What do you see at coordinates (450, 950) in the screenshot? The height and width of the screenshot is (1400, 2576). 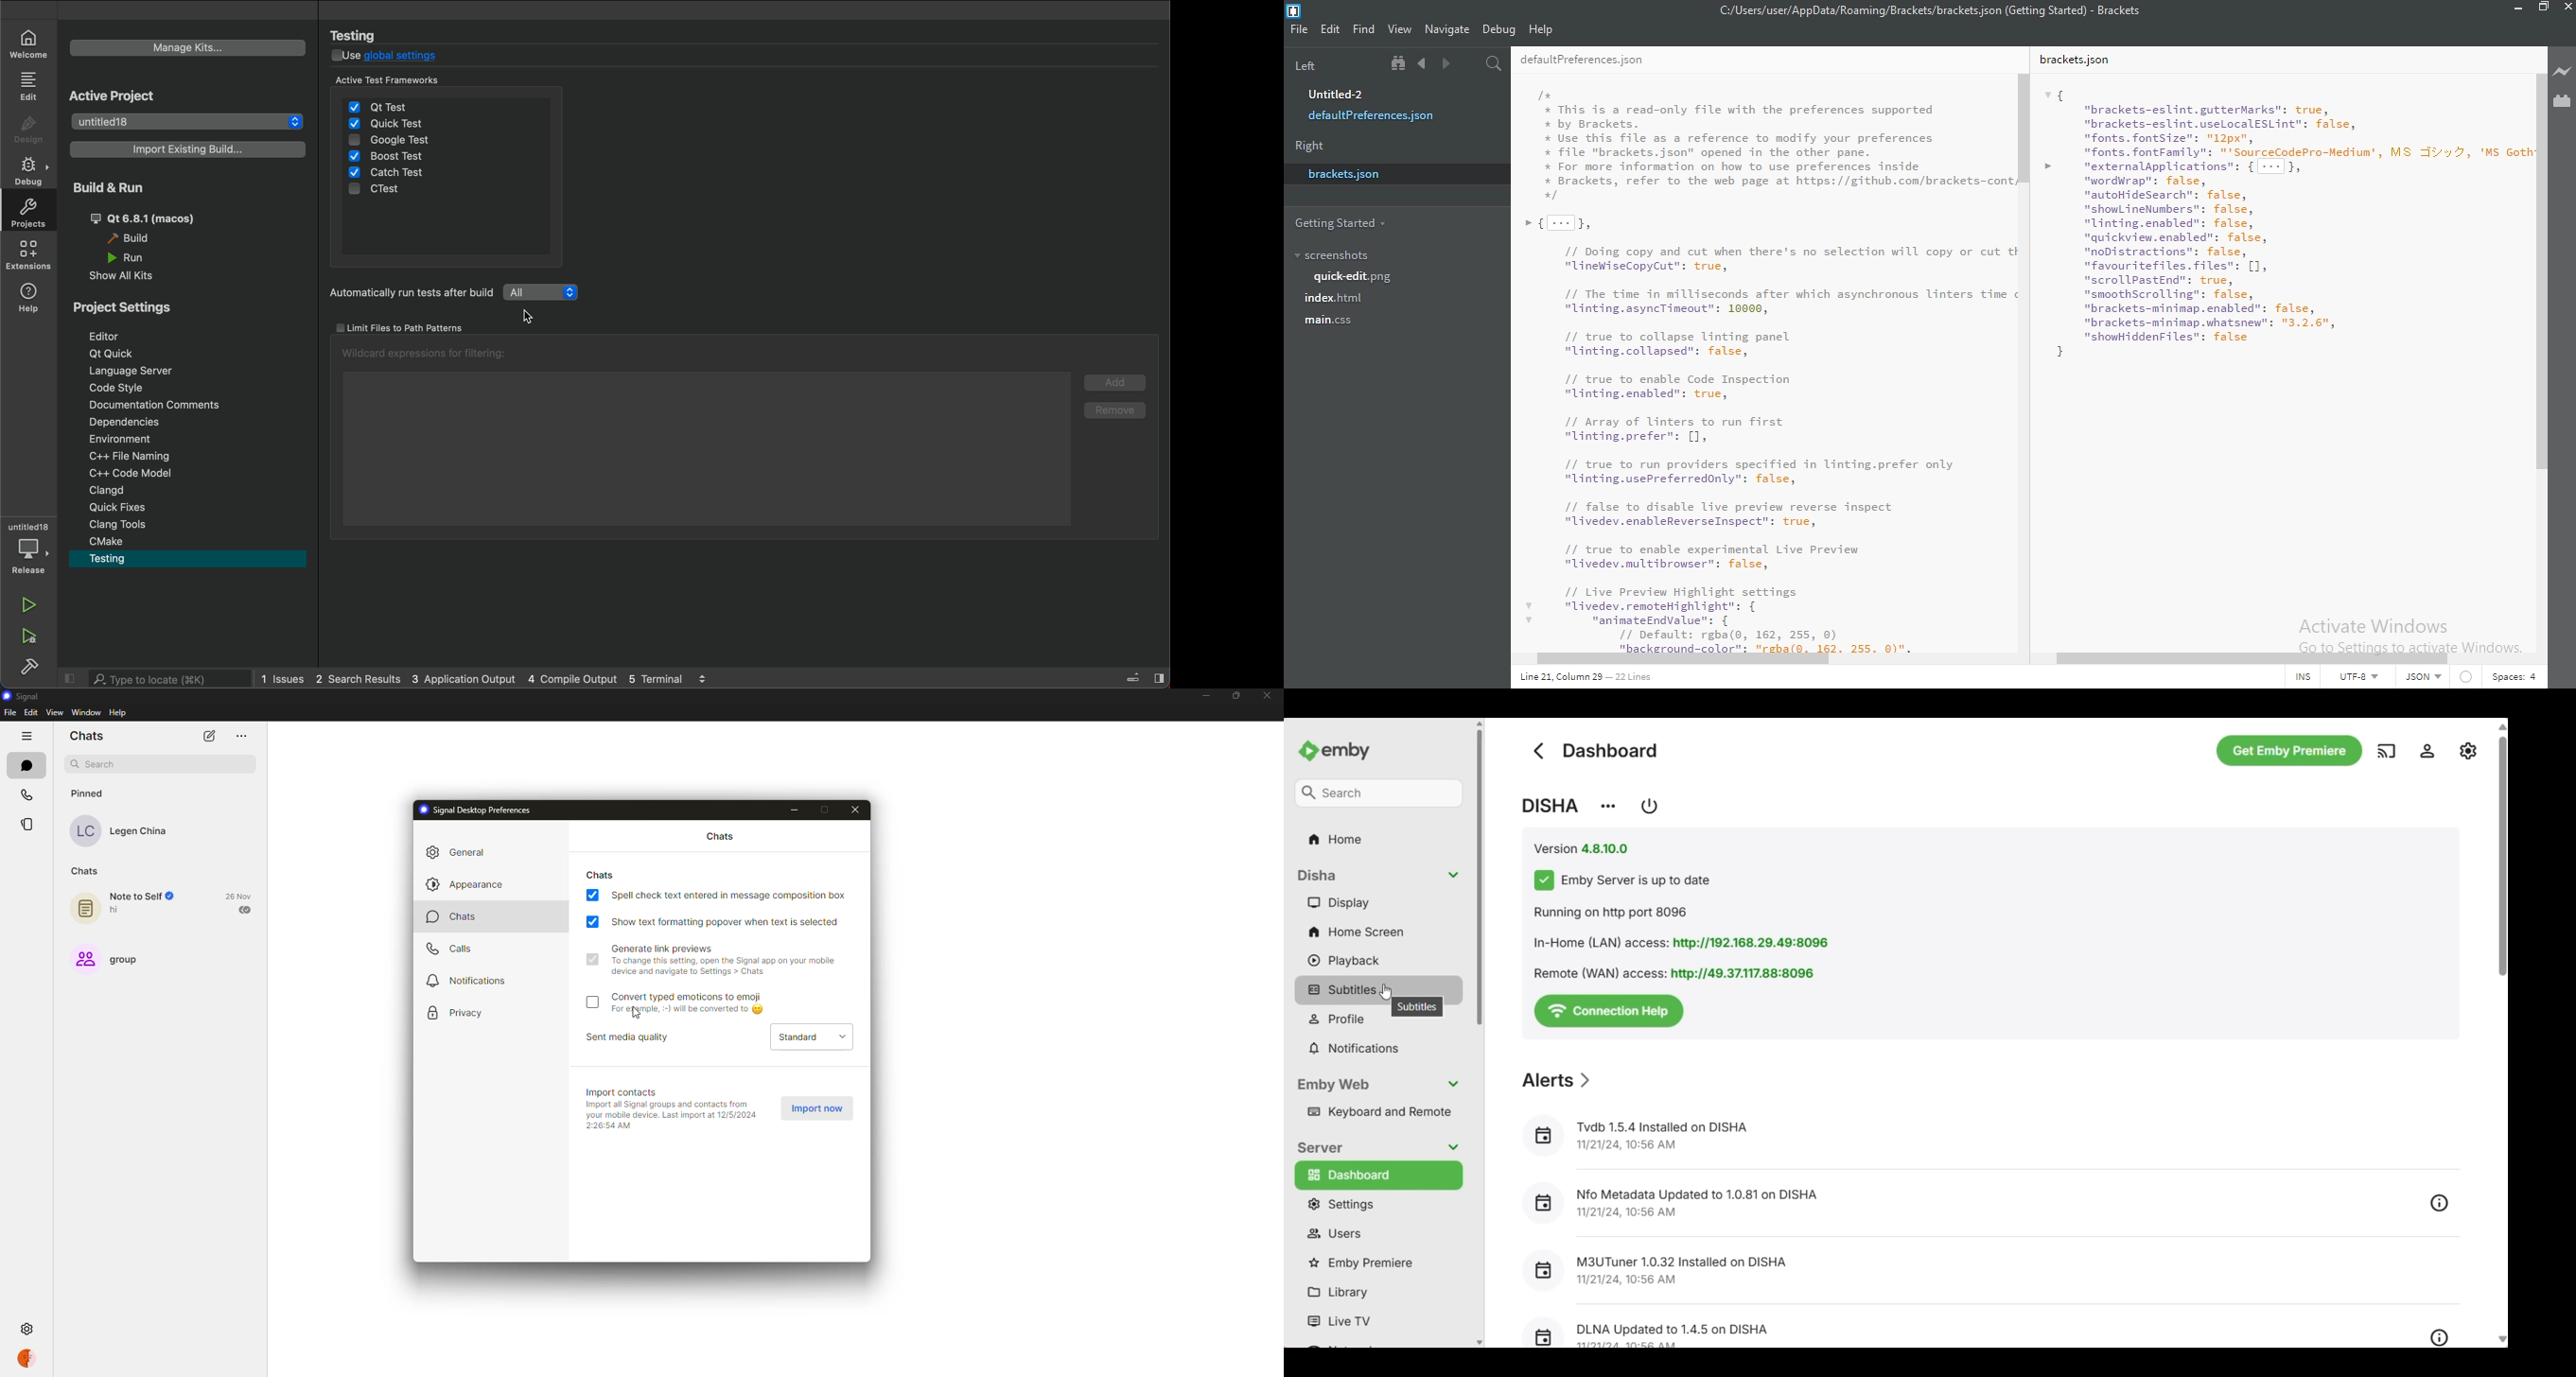 I see `calls` at bounding box center [450, 950].